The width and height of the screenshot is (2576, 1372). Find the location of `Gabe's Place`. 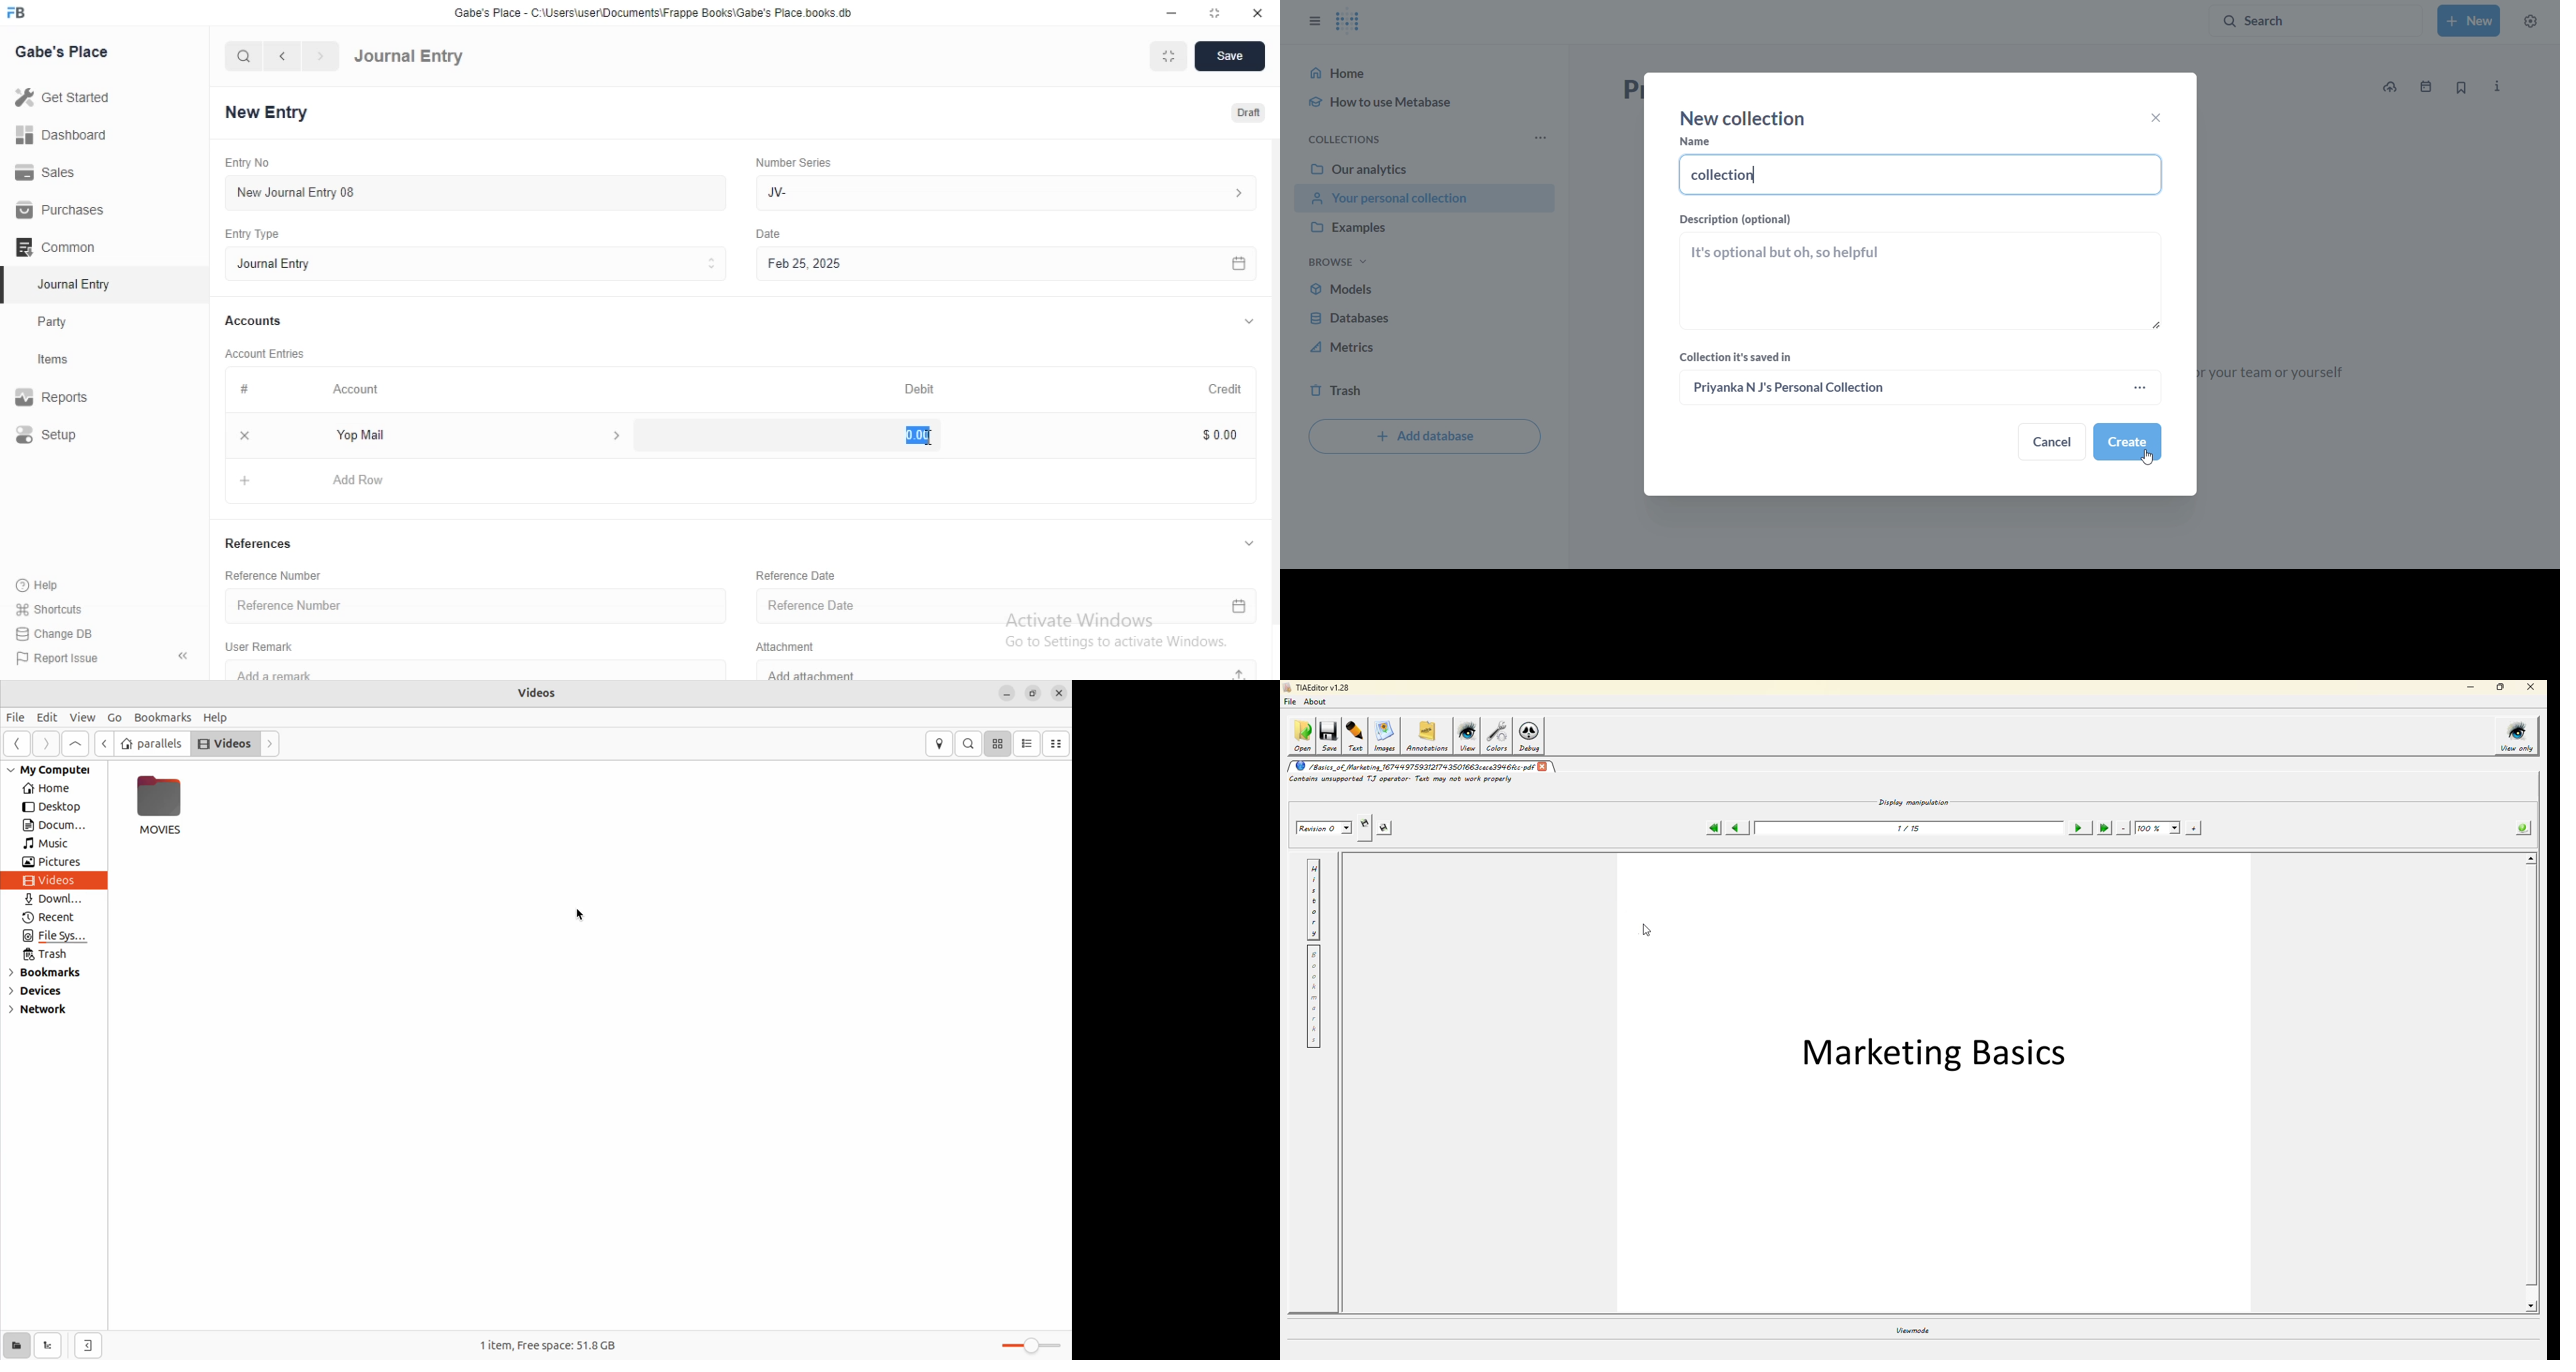

Gabe's Place is located at coordinates (61, 52).